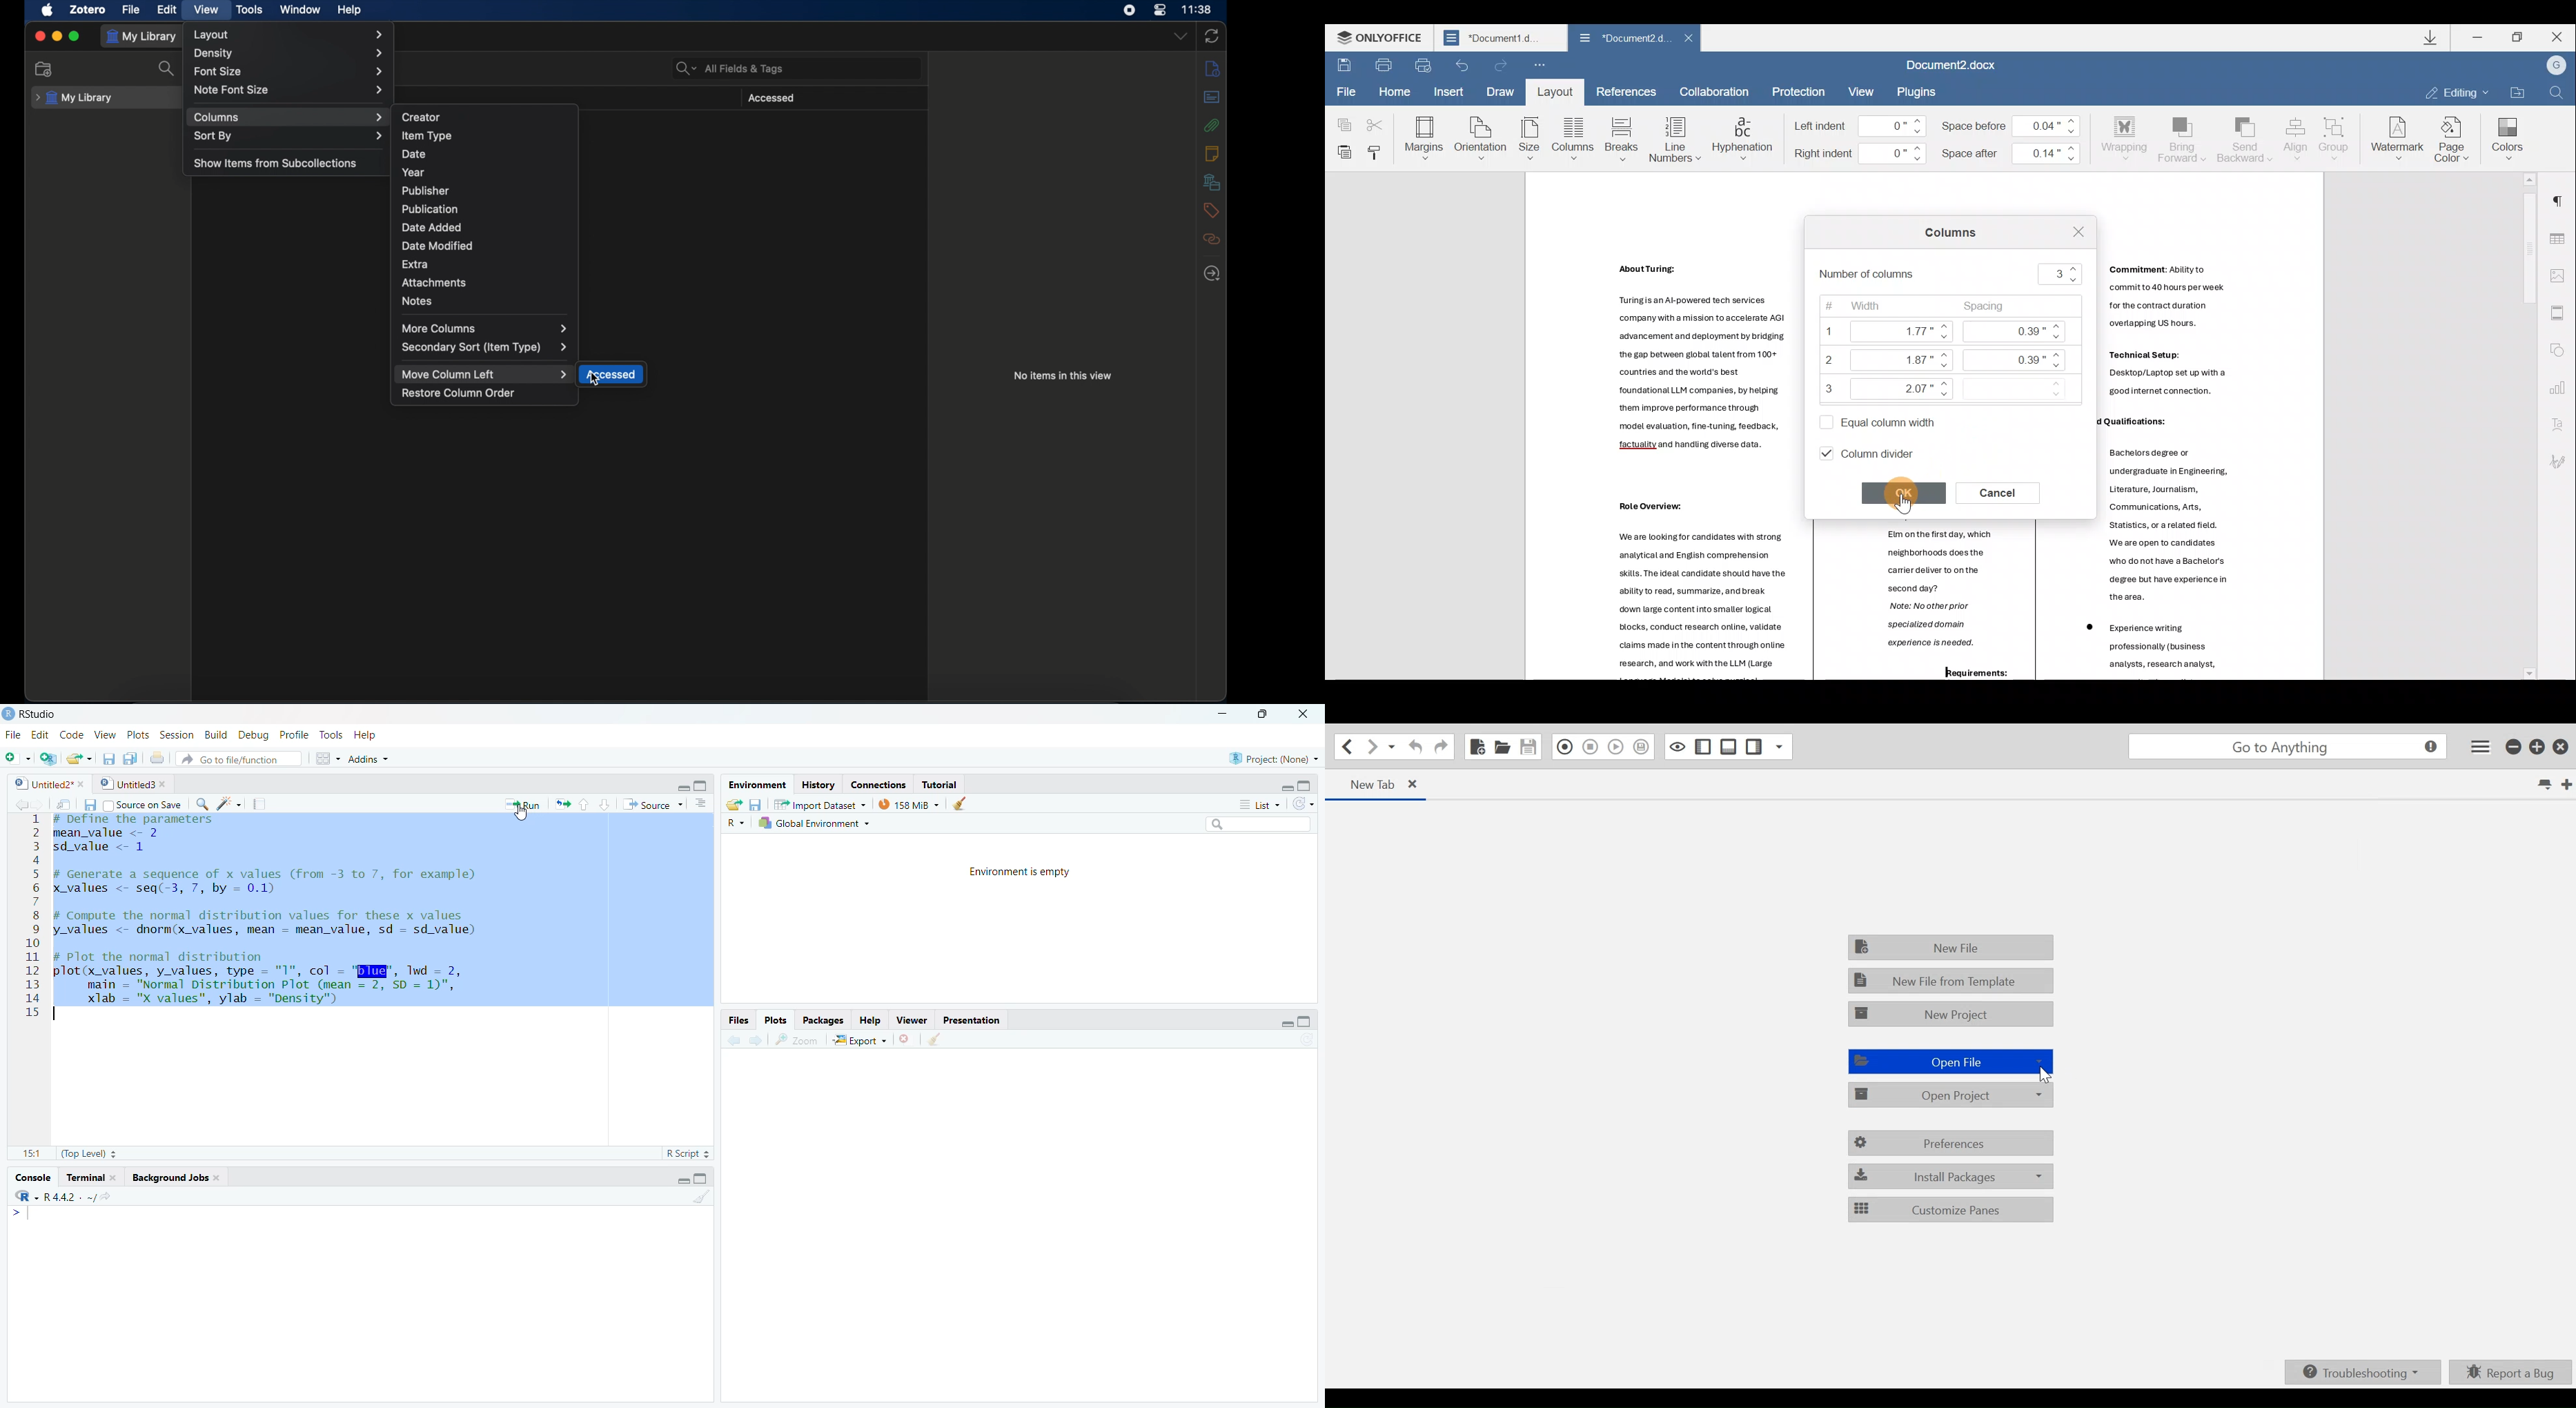  Describe the element at coordinates (288, 117) in the screenshot. I see `columns` at that location.